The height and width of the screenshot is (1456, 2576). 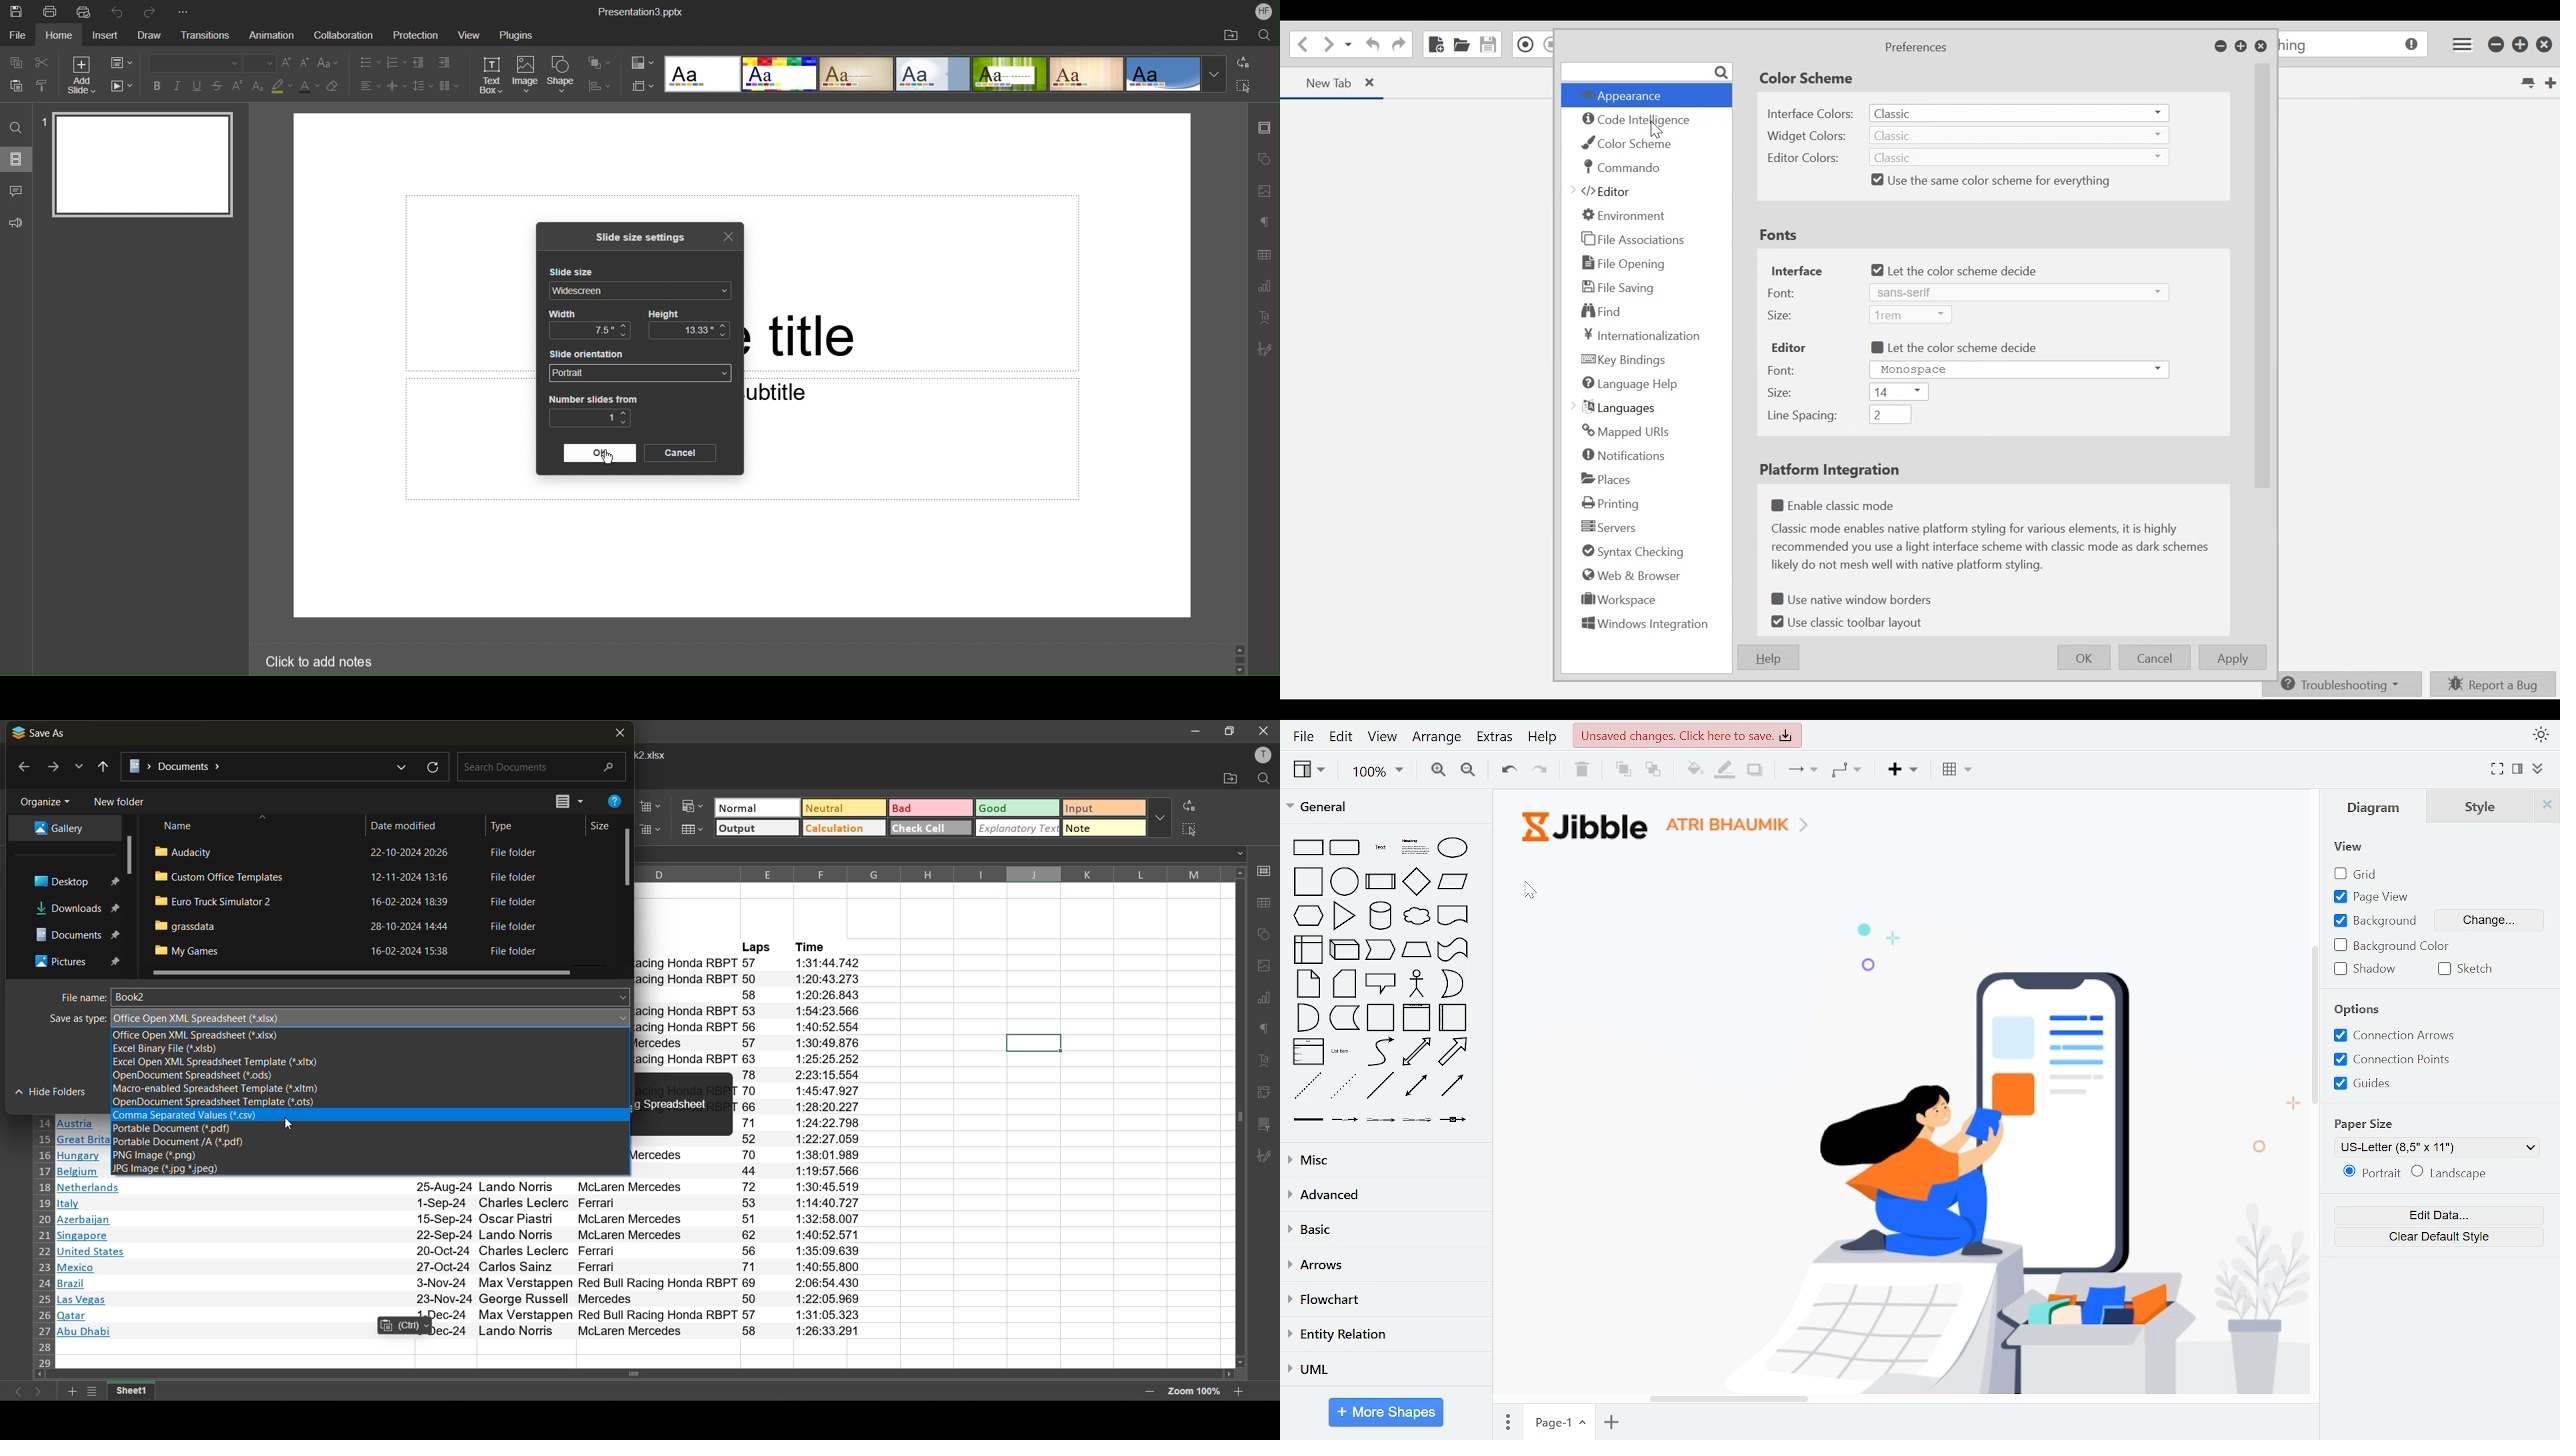 I want to click on Height, so click(x=665, y=313).